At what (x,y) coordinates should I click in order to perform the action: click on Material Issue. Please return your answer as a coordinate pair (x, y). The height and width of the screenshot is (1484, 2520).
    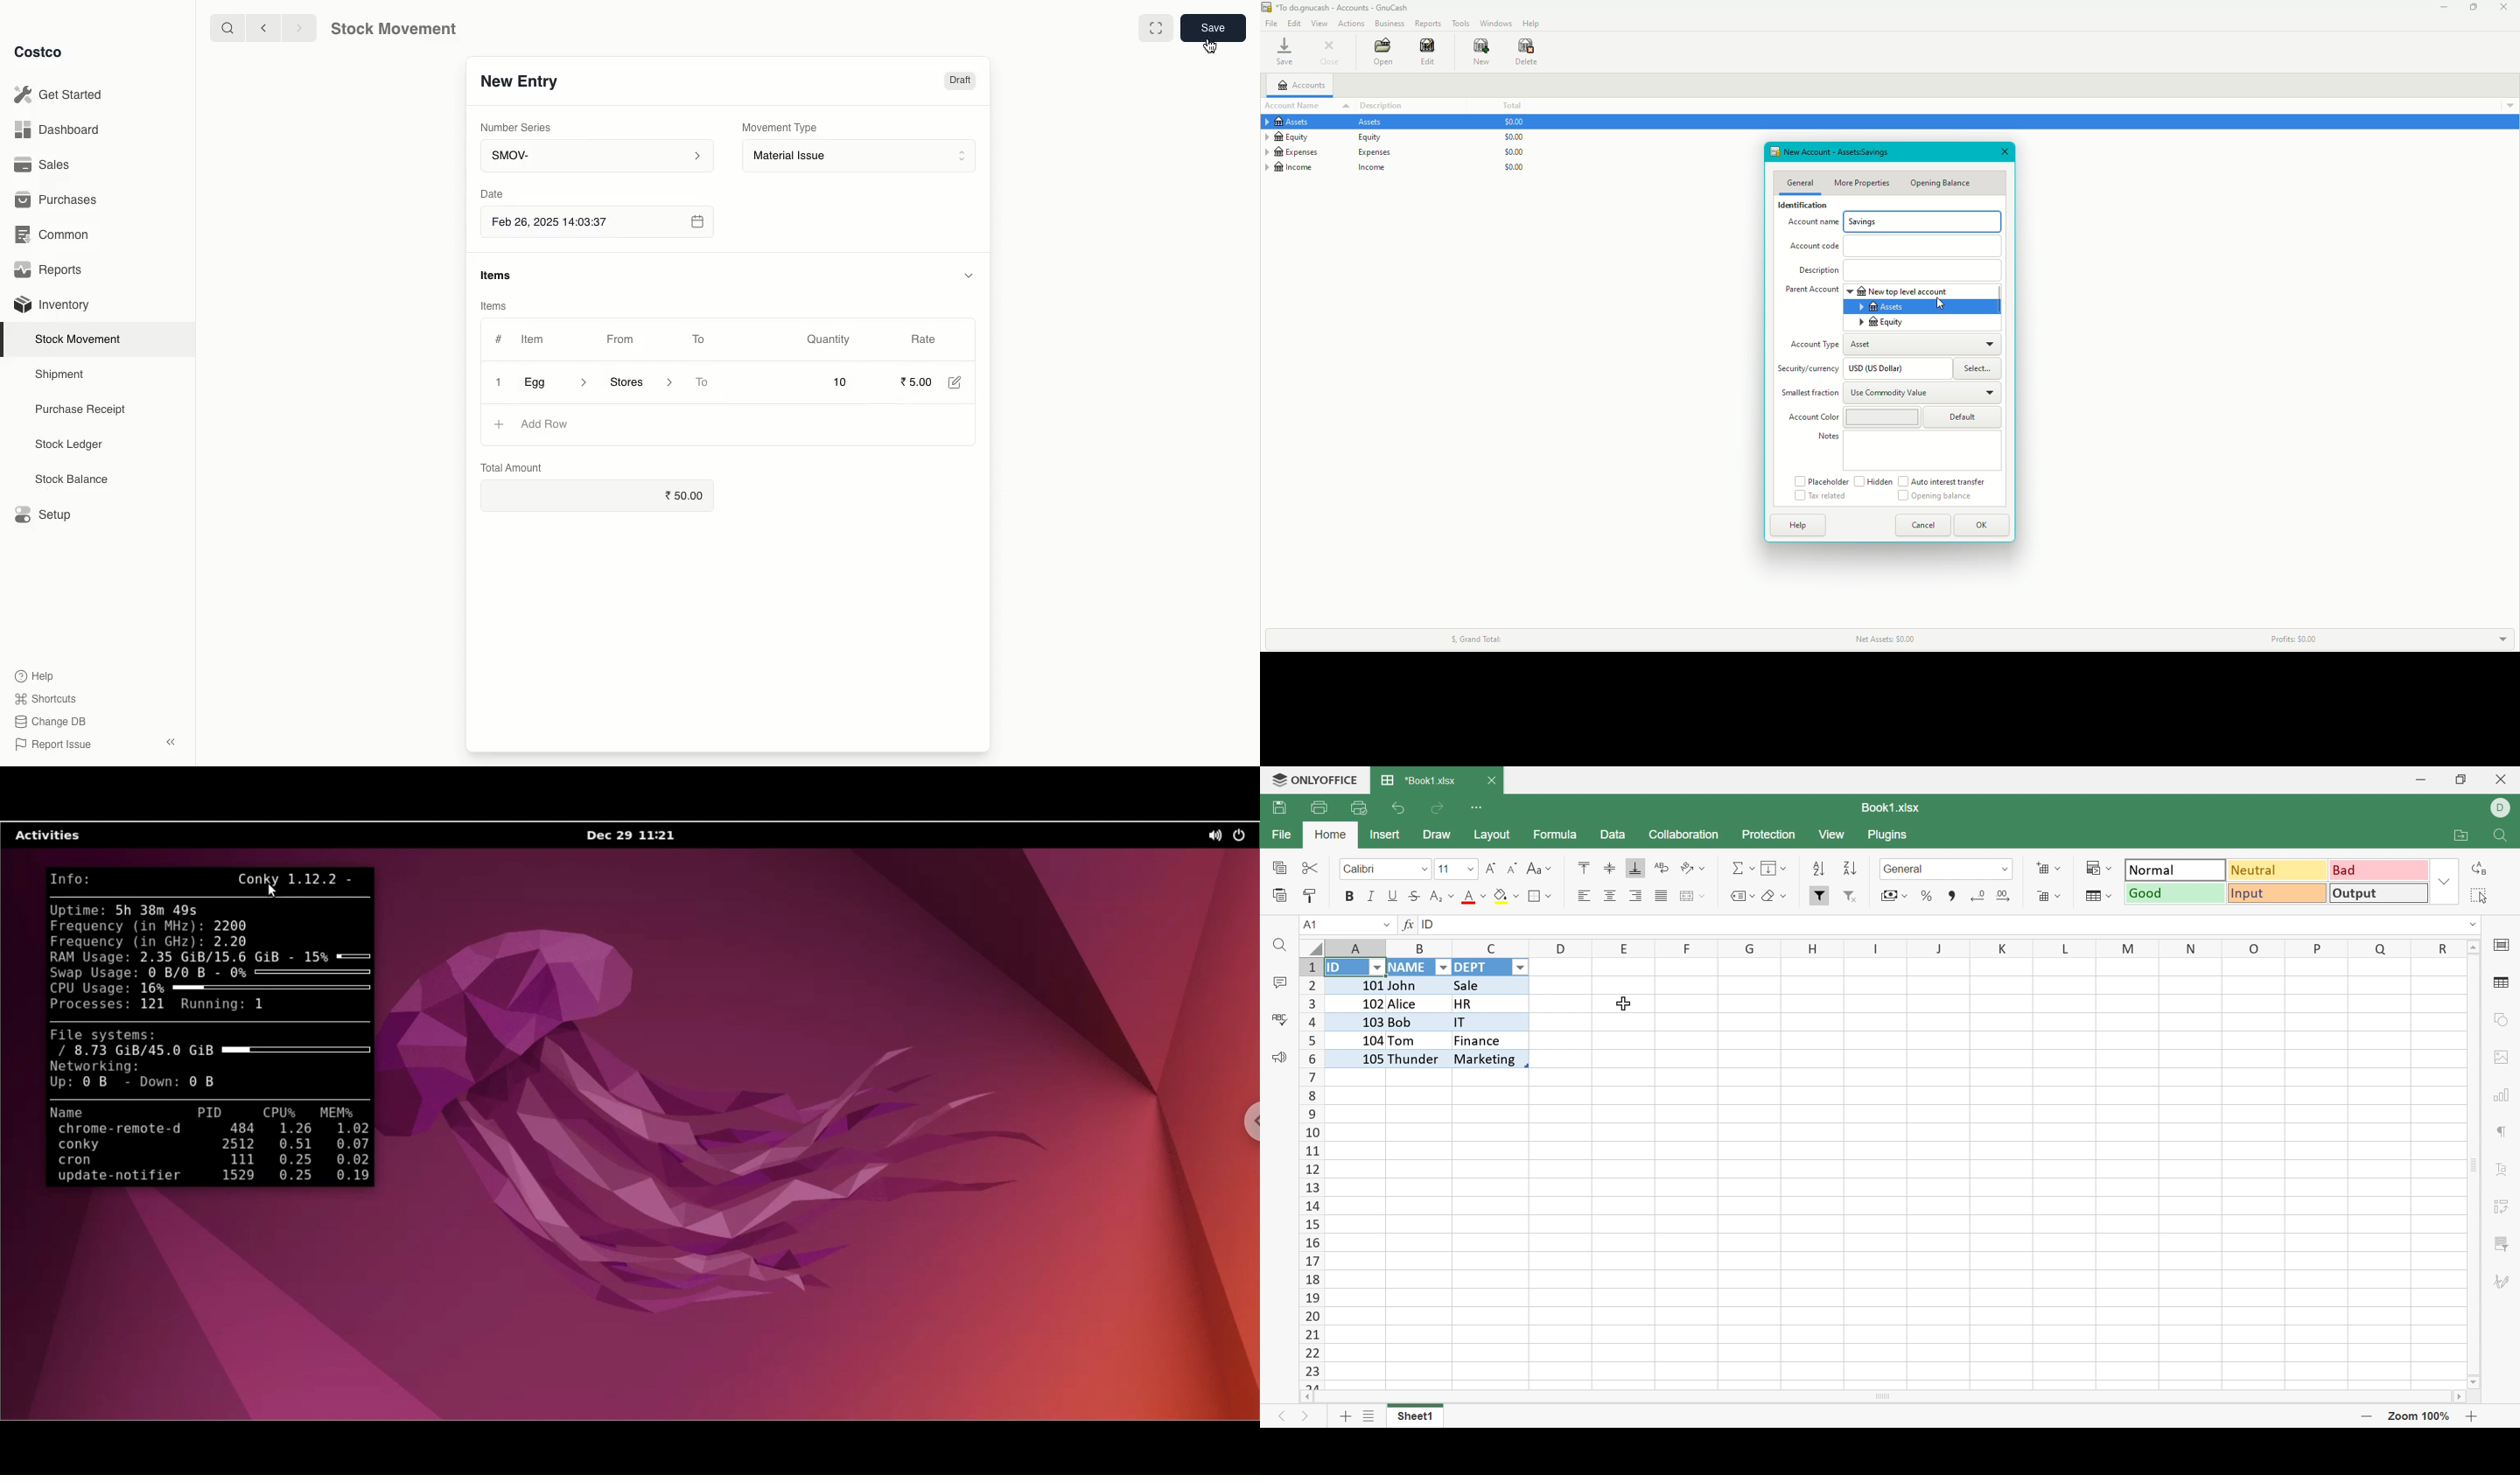
    Looking at the image, I should click on (861, 157).